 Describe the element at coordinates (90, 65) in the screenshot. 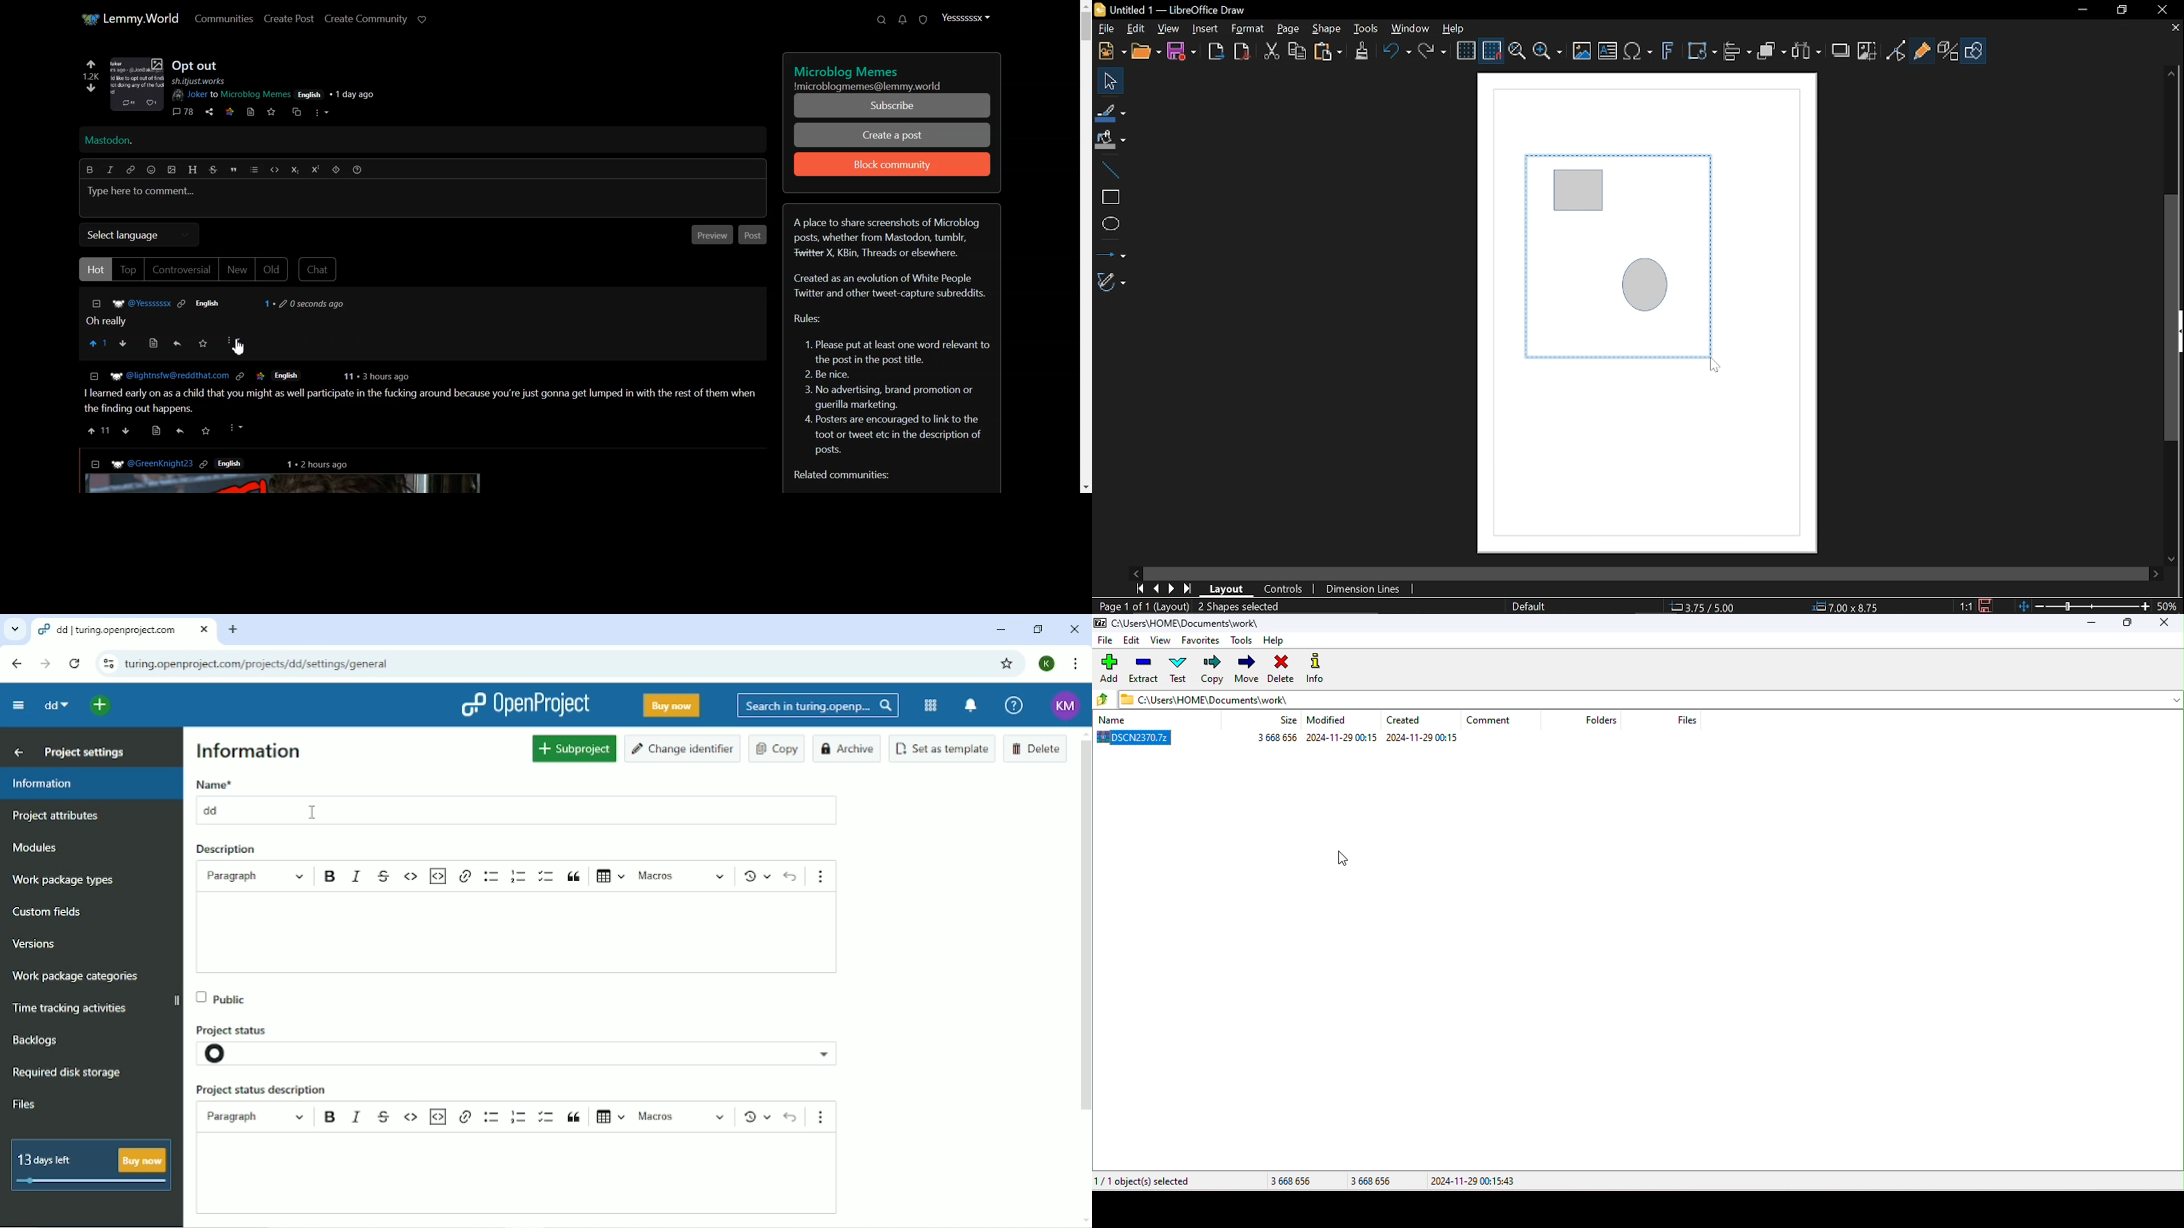

I see `upvote` at that location.